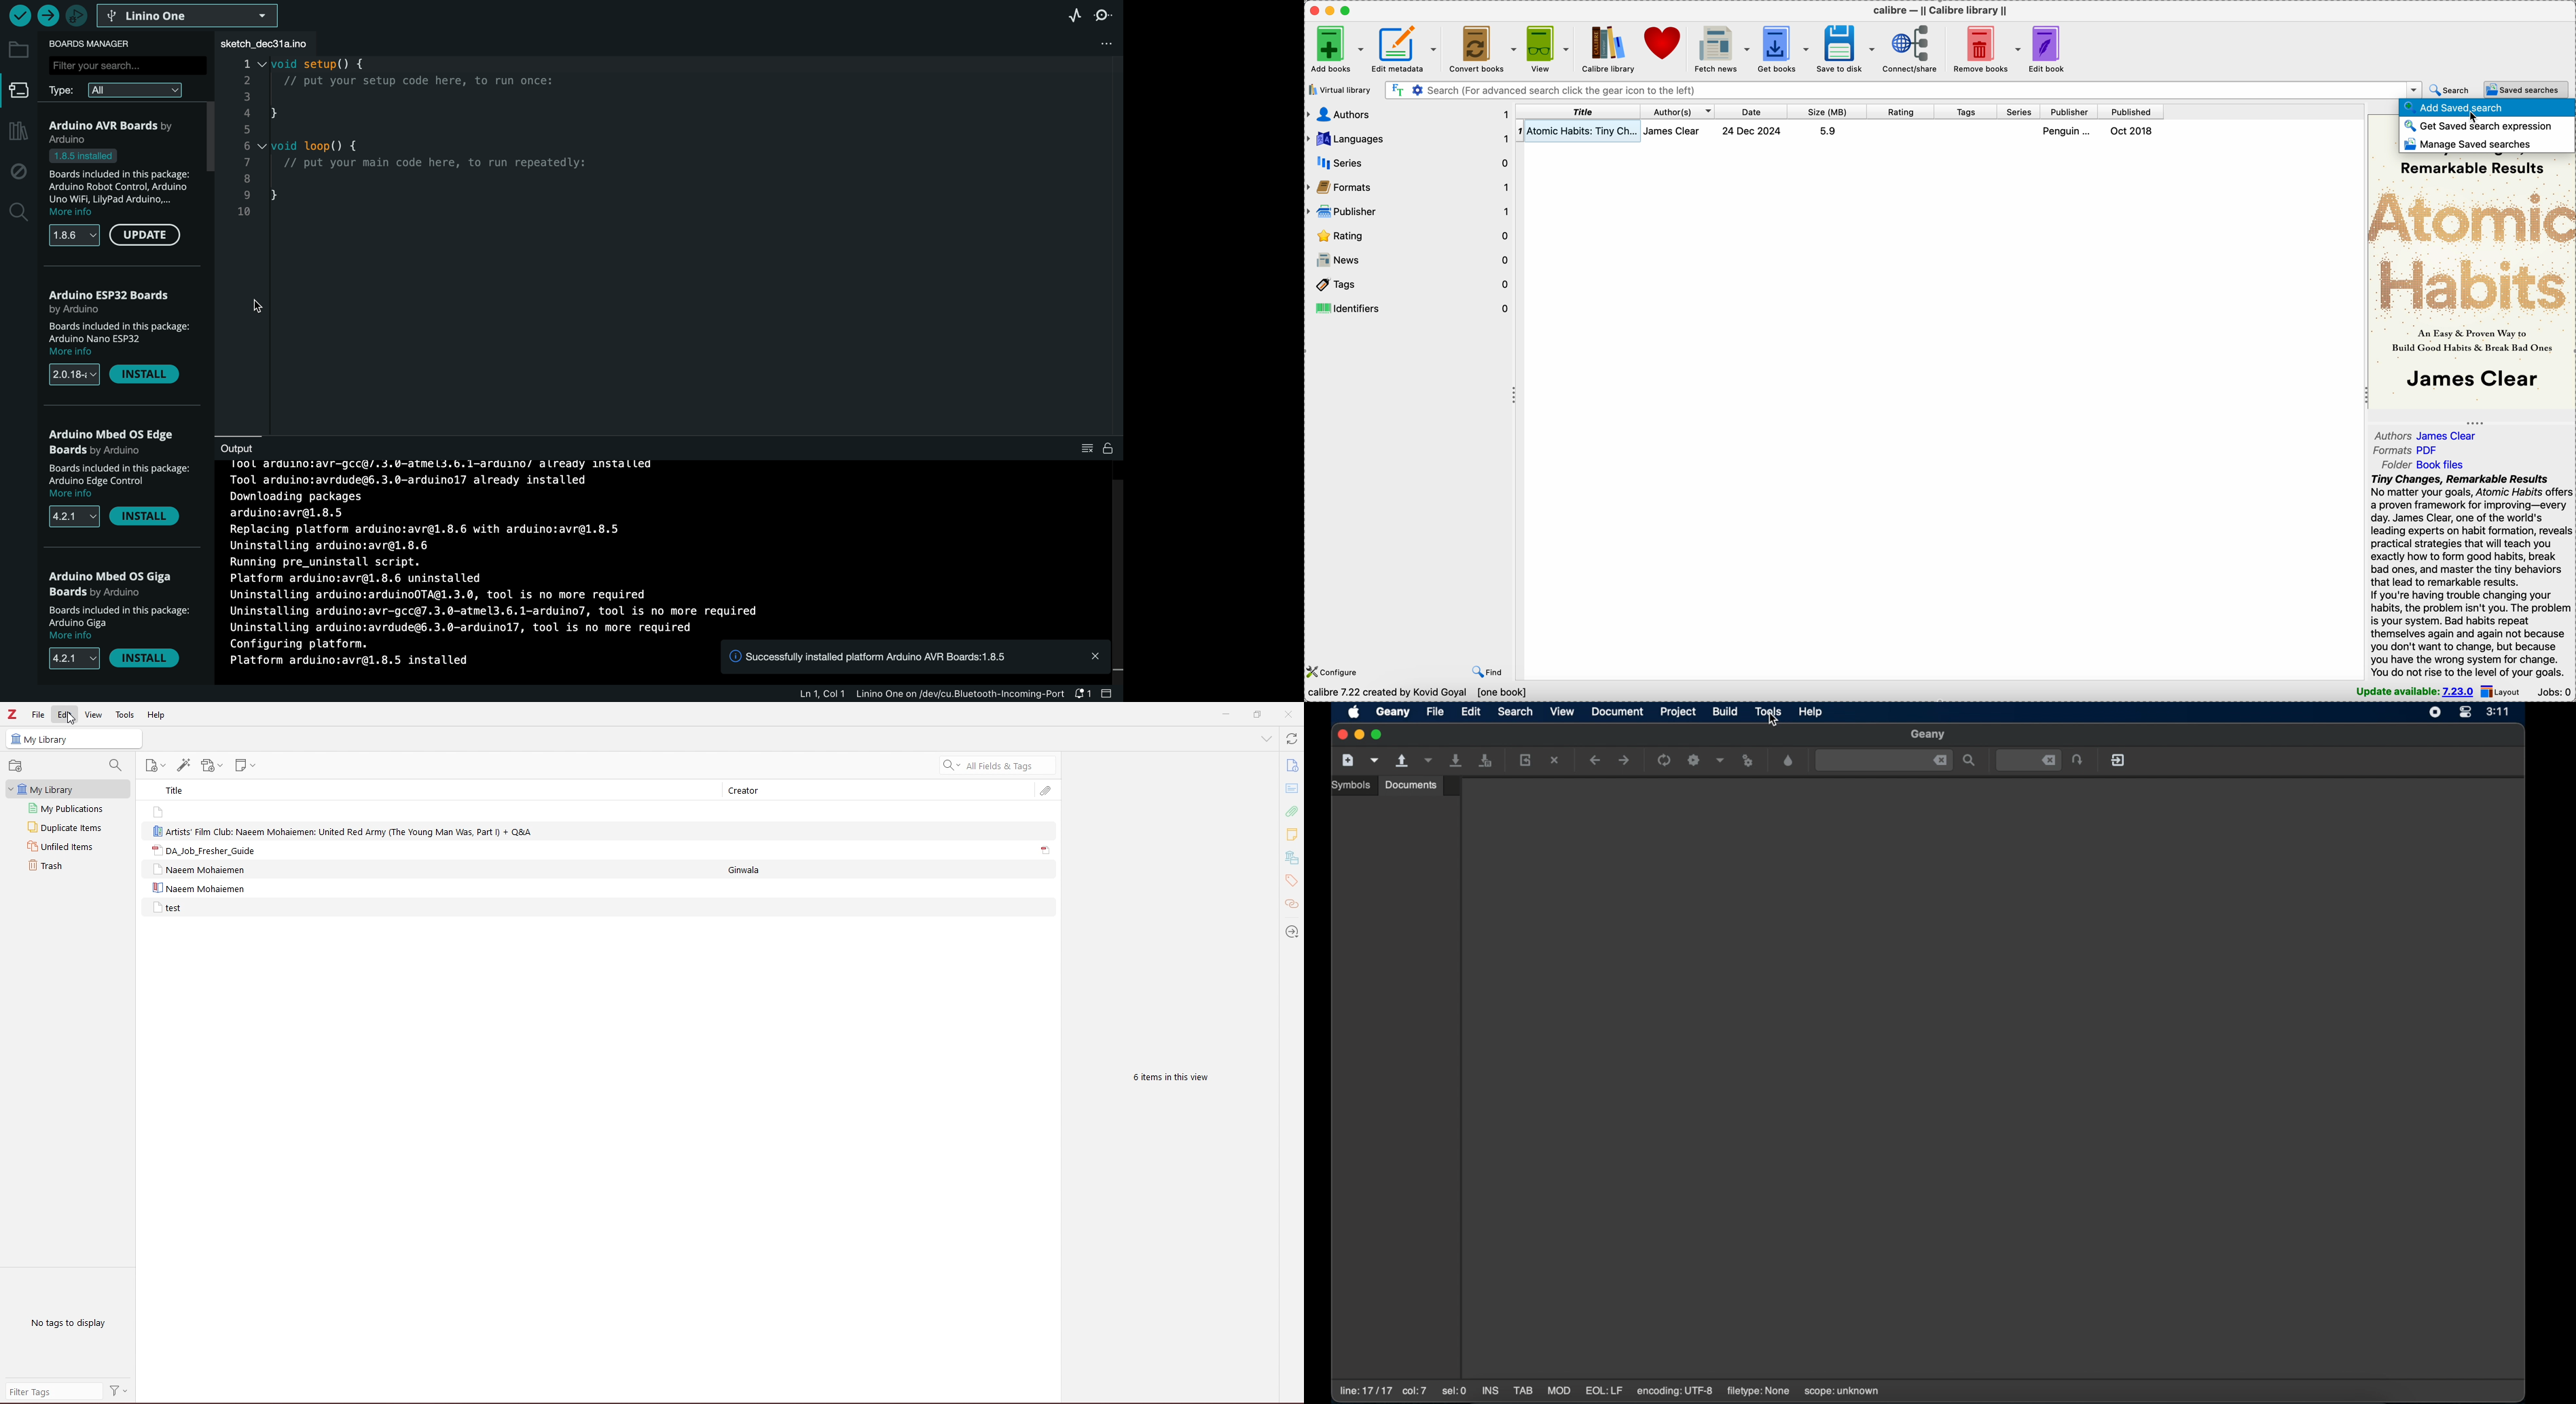  I want to click on debug, so click(18, 172).